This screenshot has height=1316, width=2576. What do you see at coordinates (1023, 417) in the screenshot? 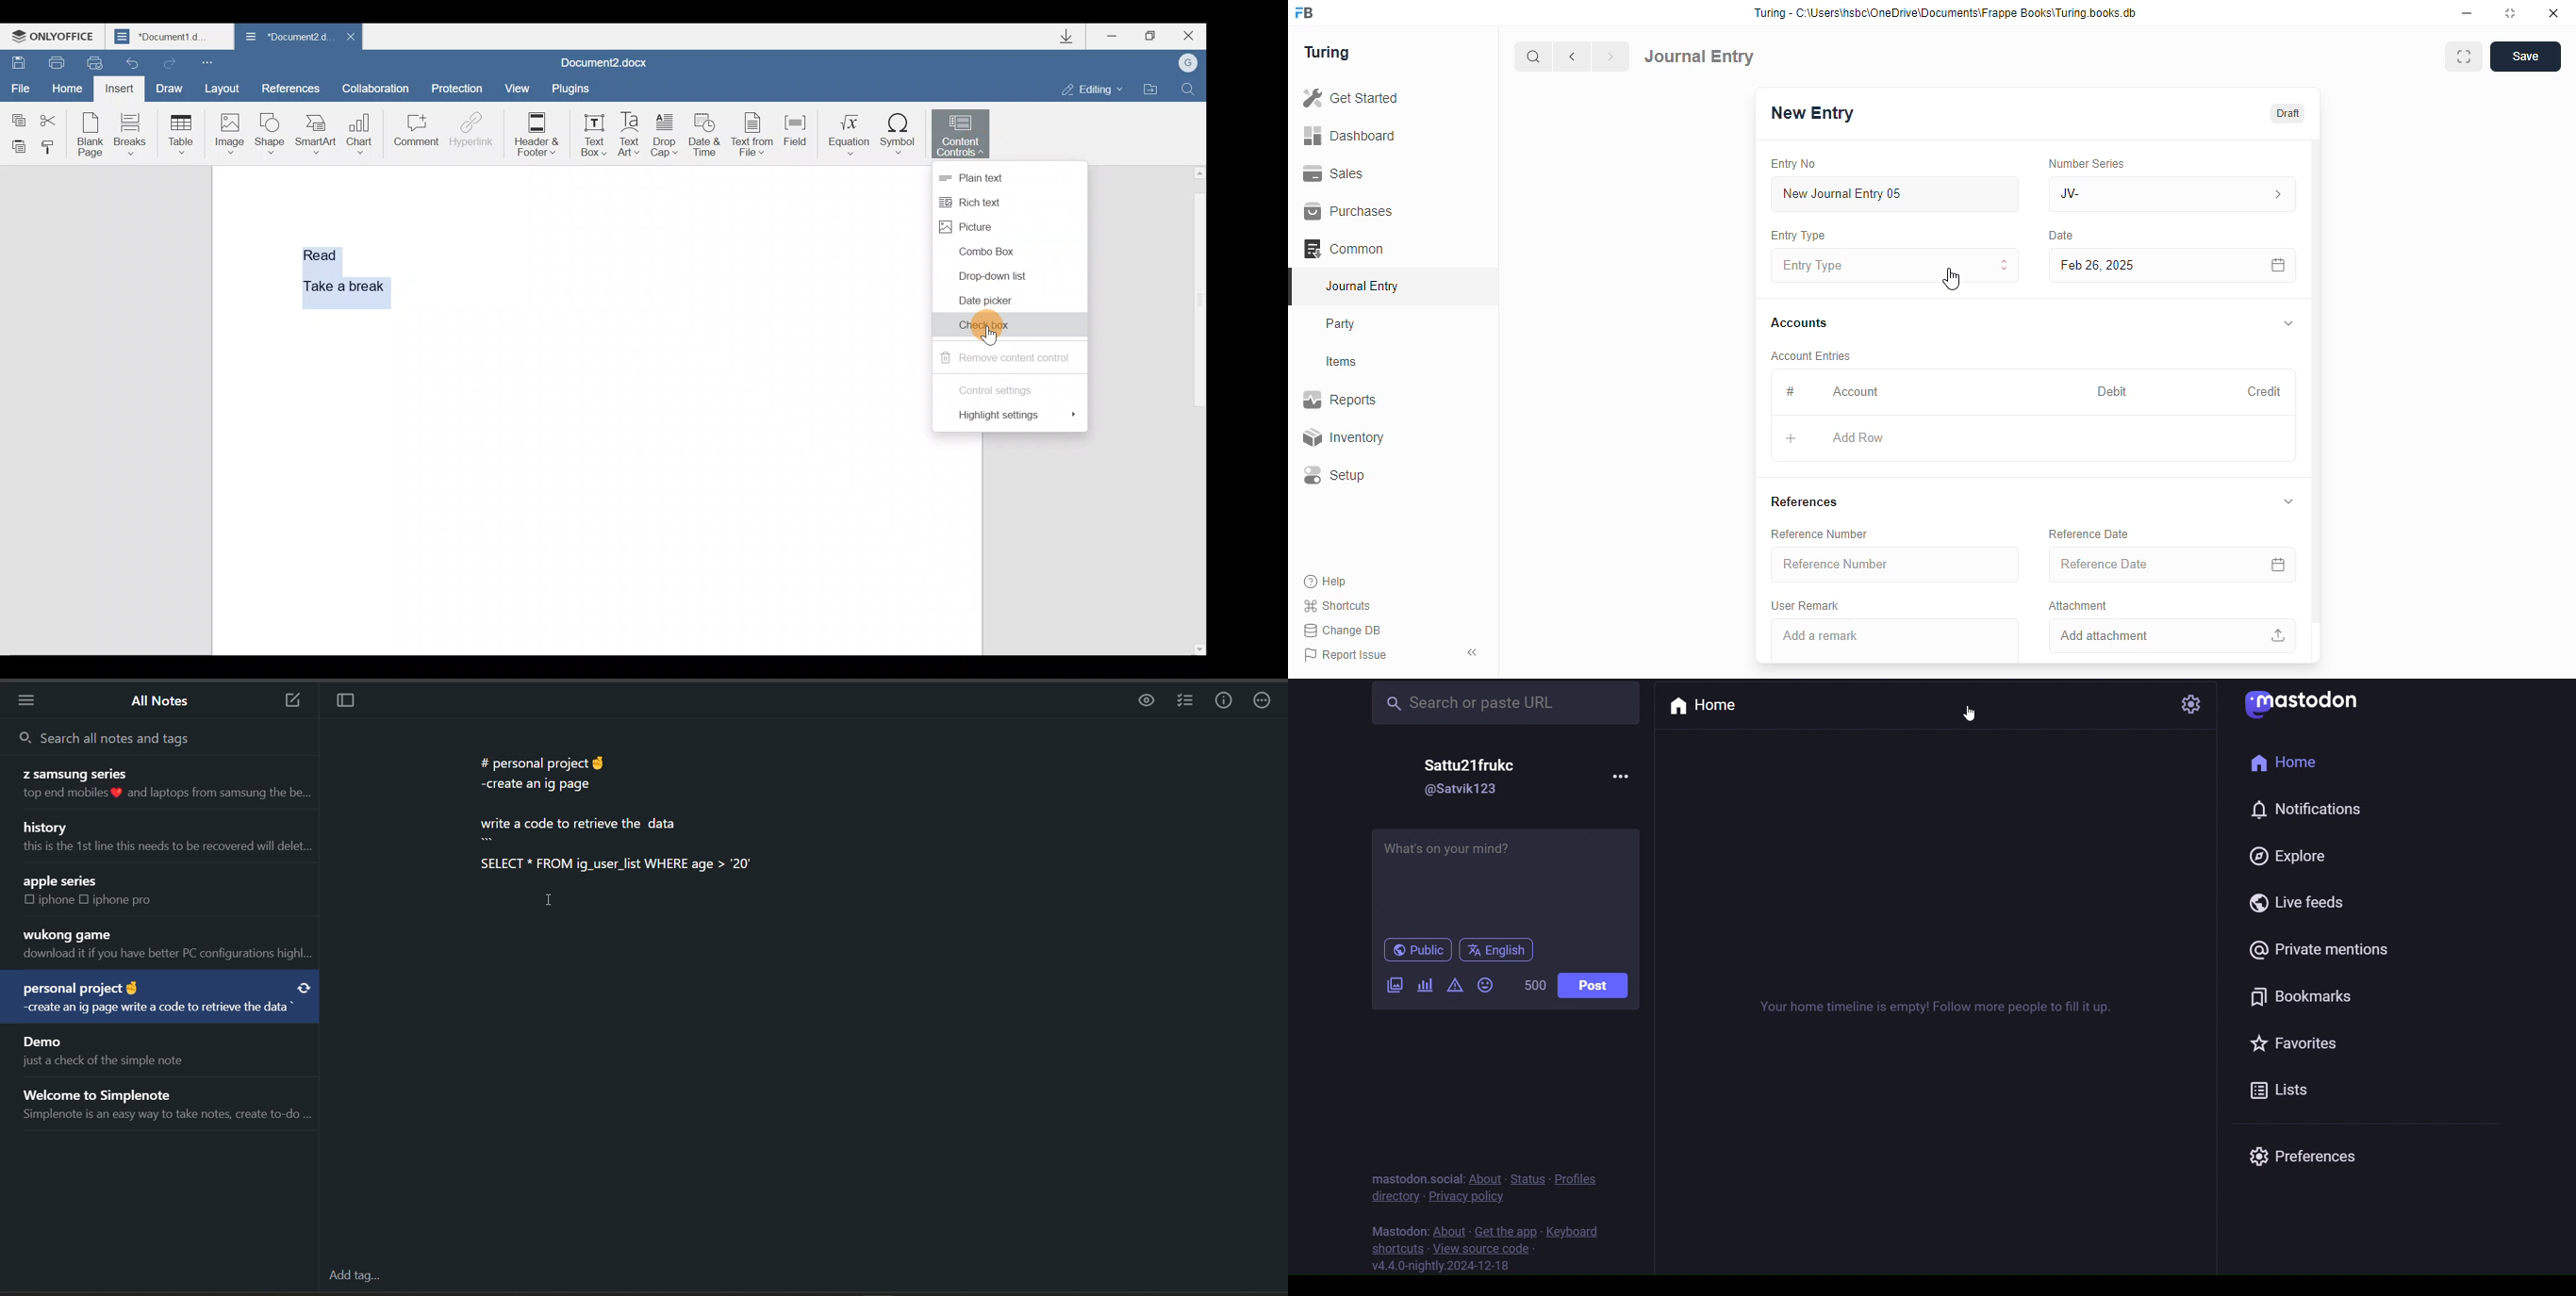
I see `Highlight settings` at bounding box center [1023, 417].